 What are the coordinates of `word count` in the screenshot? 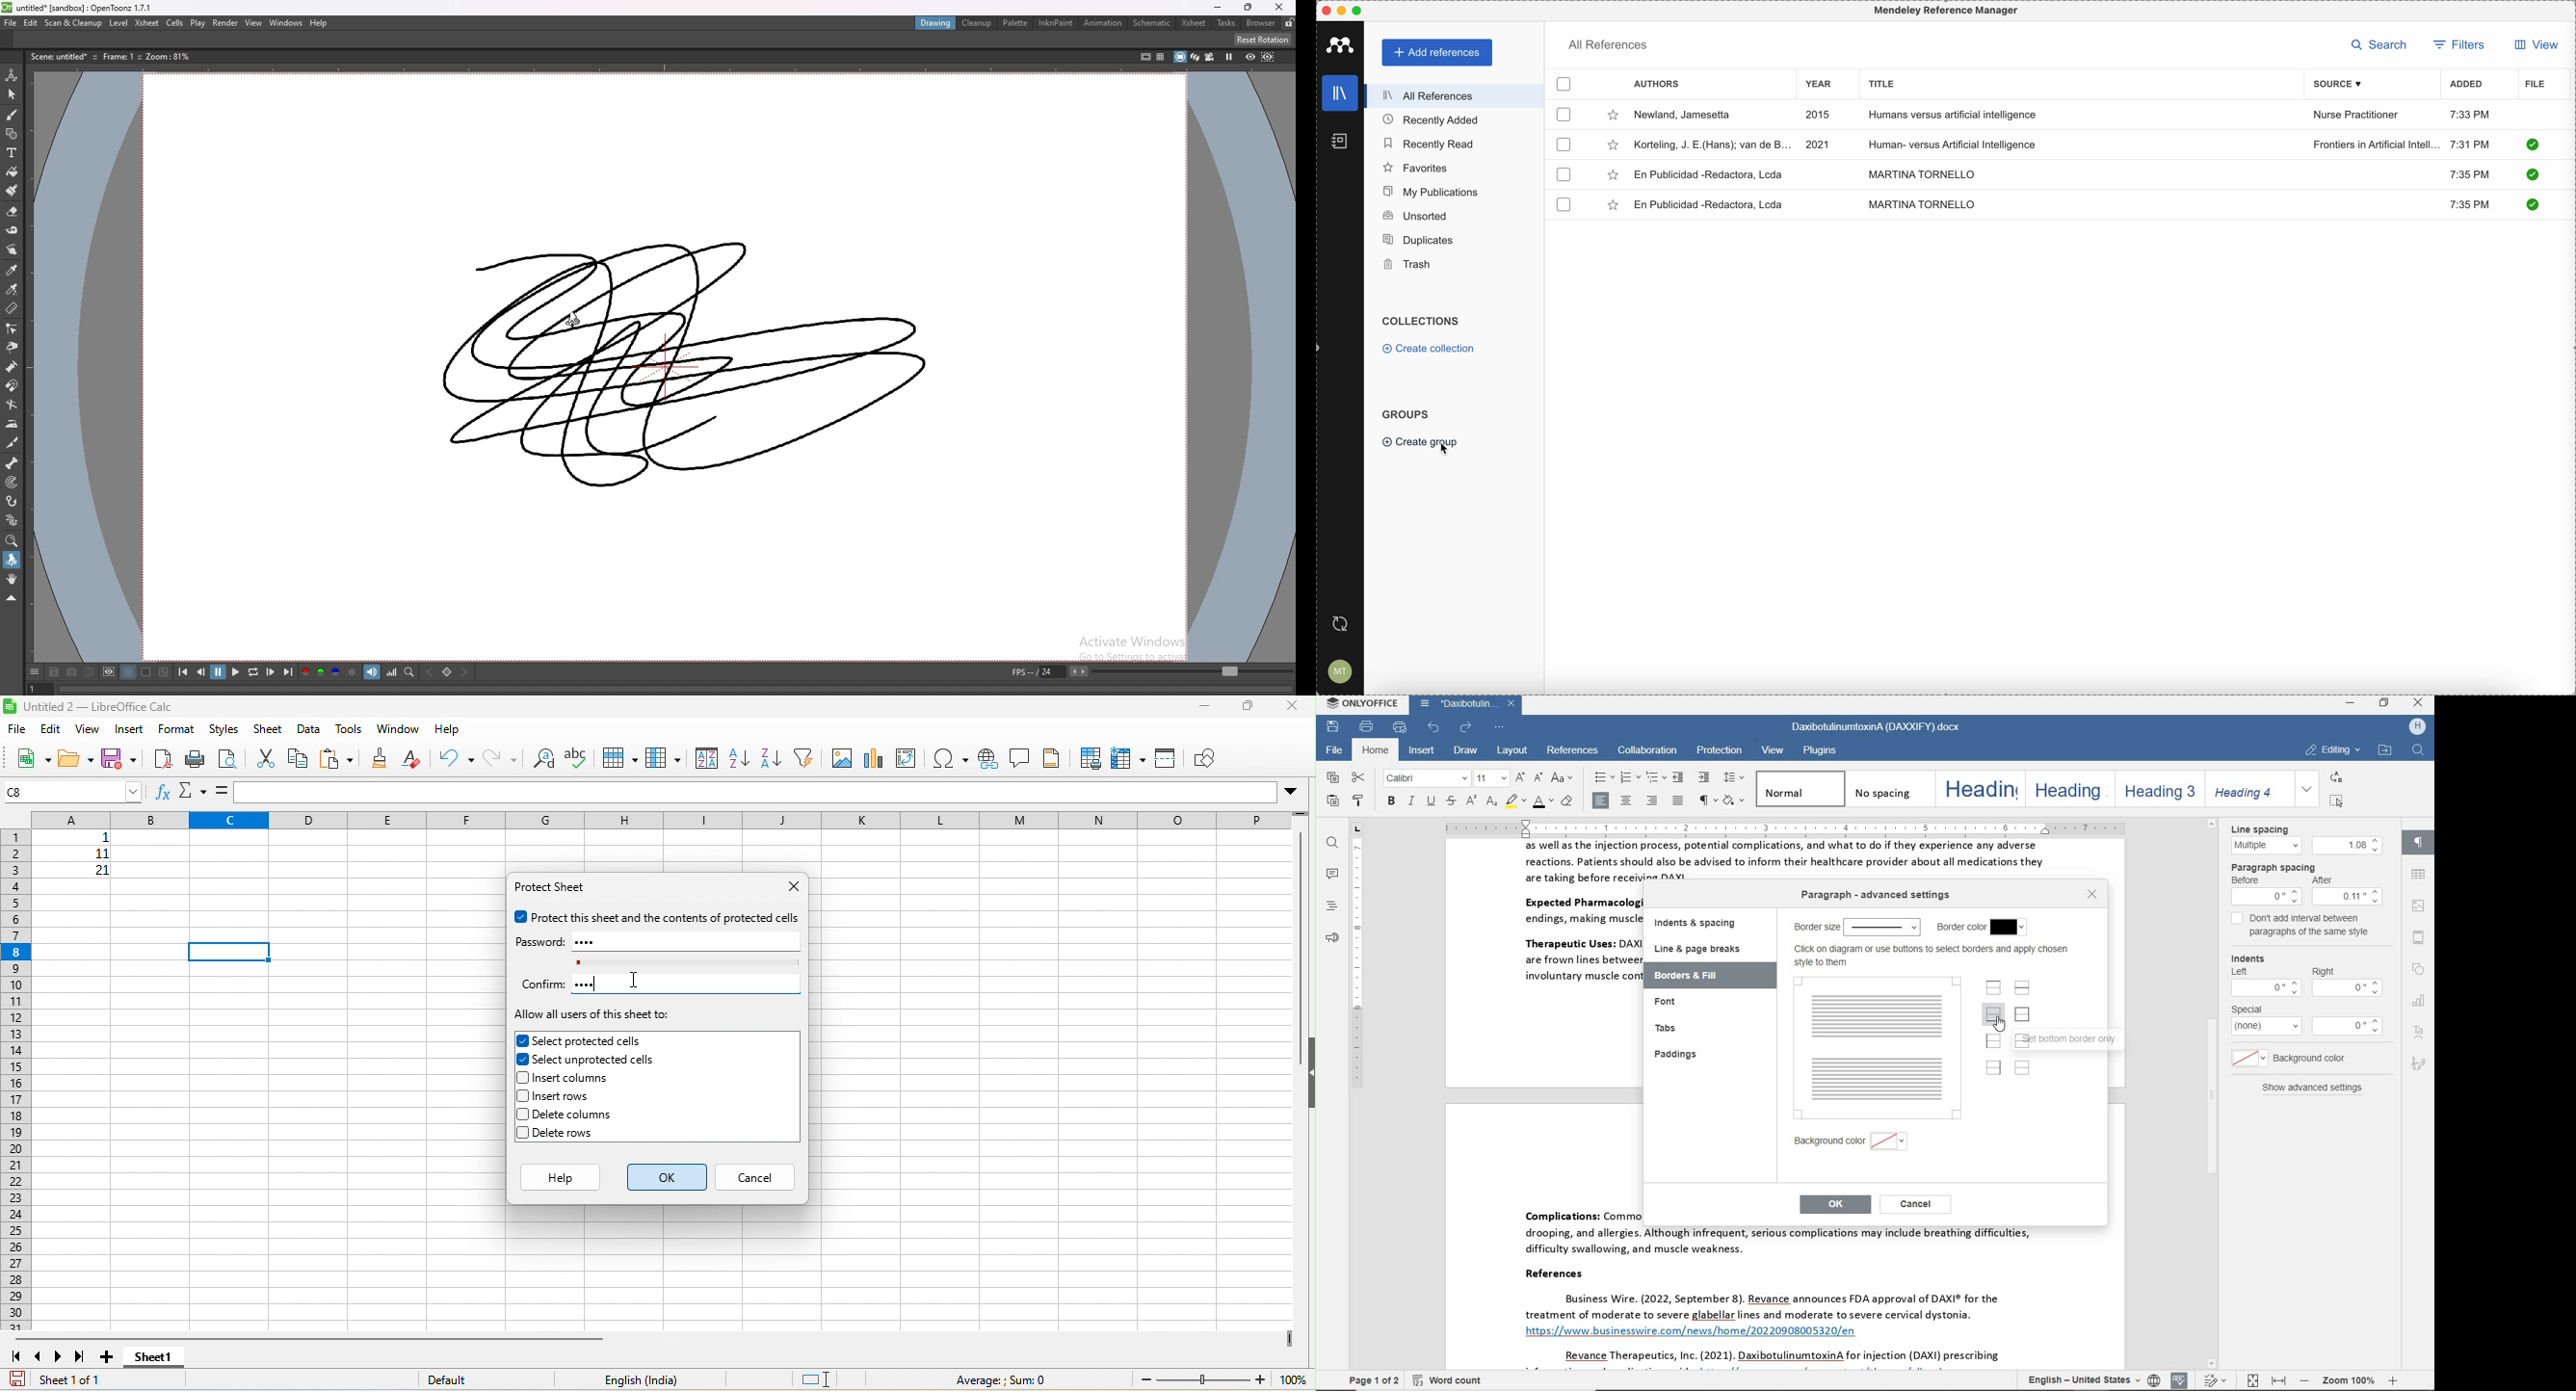 It's located at (1450, 1379).